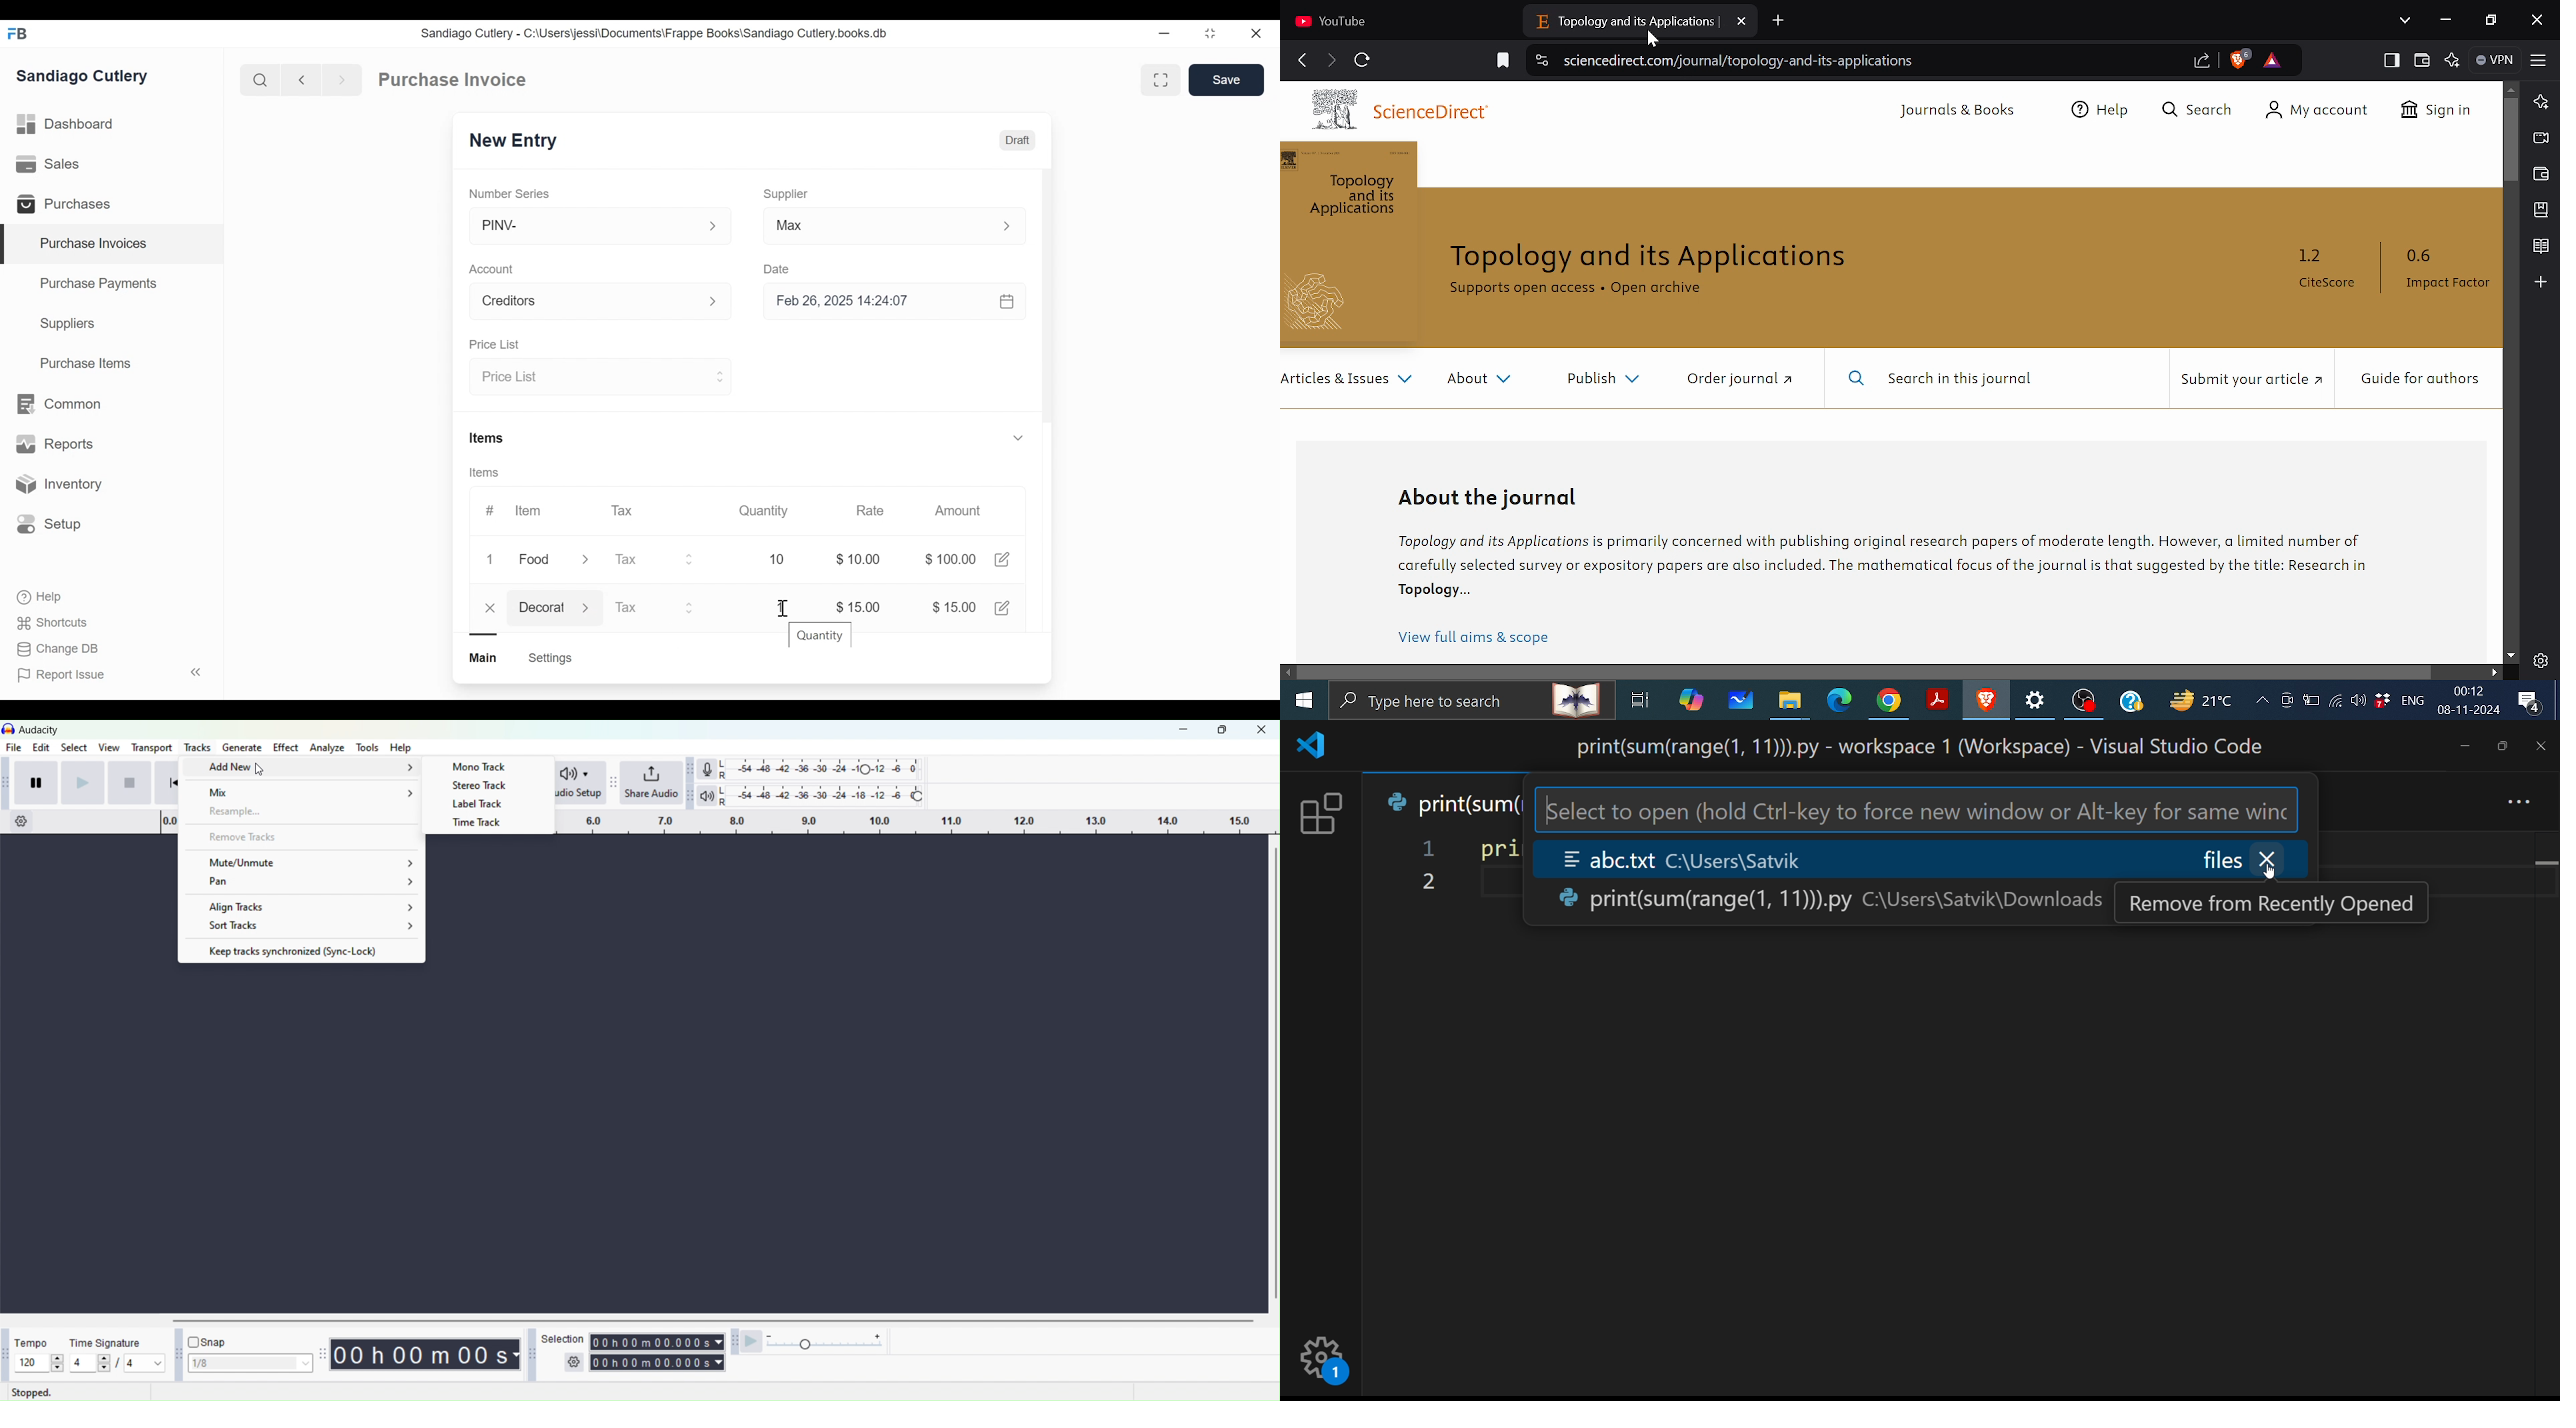 This screenshot has width=2576, height=1428. What do you see at coordinates (564, 1350) in the screenshot?
I see `Selection` at bounding box center [564, 1350].